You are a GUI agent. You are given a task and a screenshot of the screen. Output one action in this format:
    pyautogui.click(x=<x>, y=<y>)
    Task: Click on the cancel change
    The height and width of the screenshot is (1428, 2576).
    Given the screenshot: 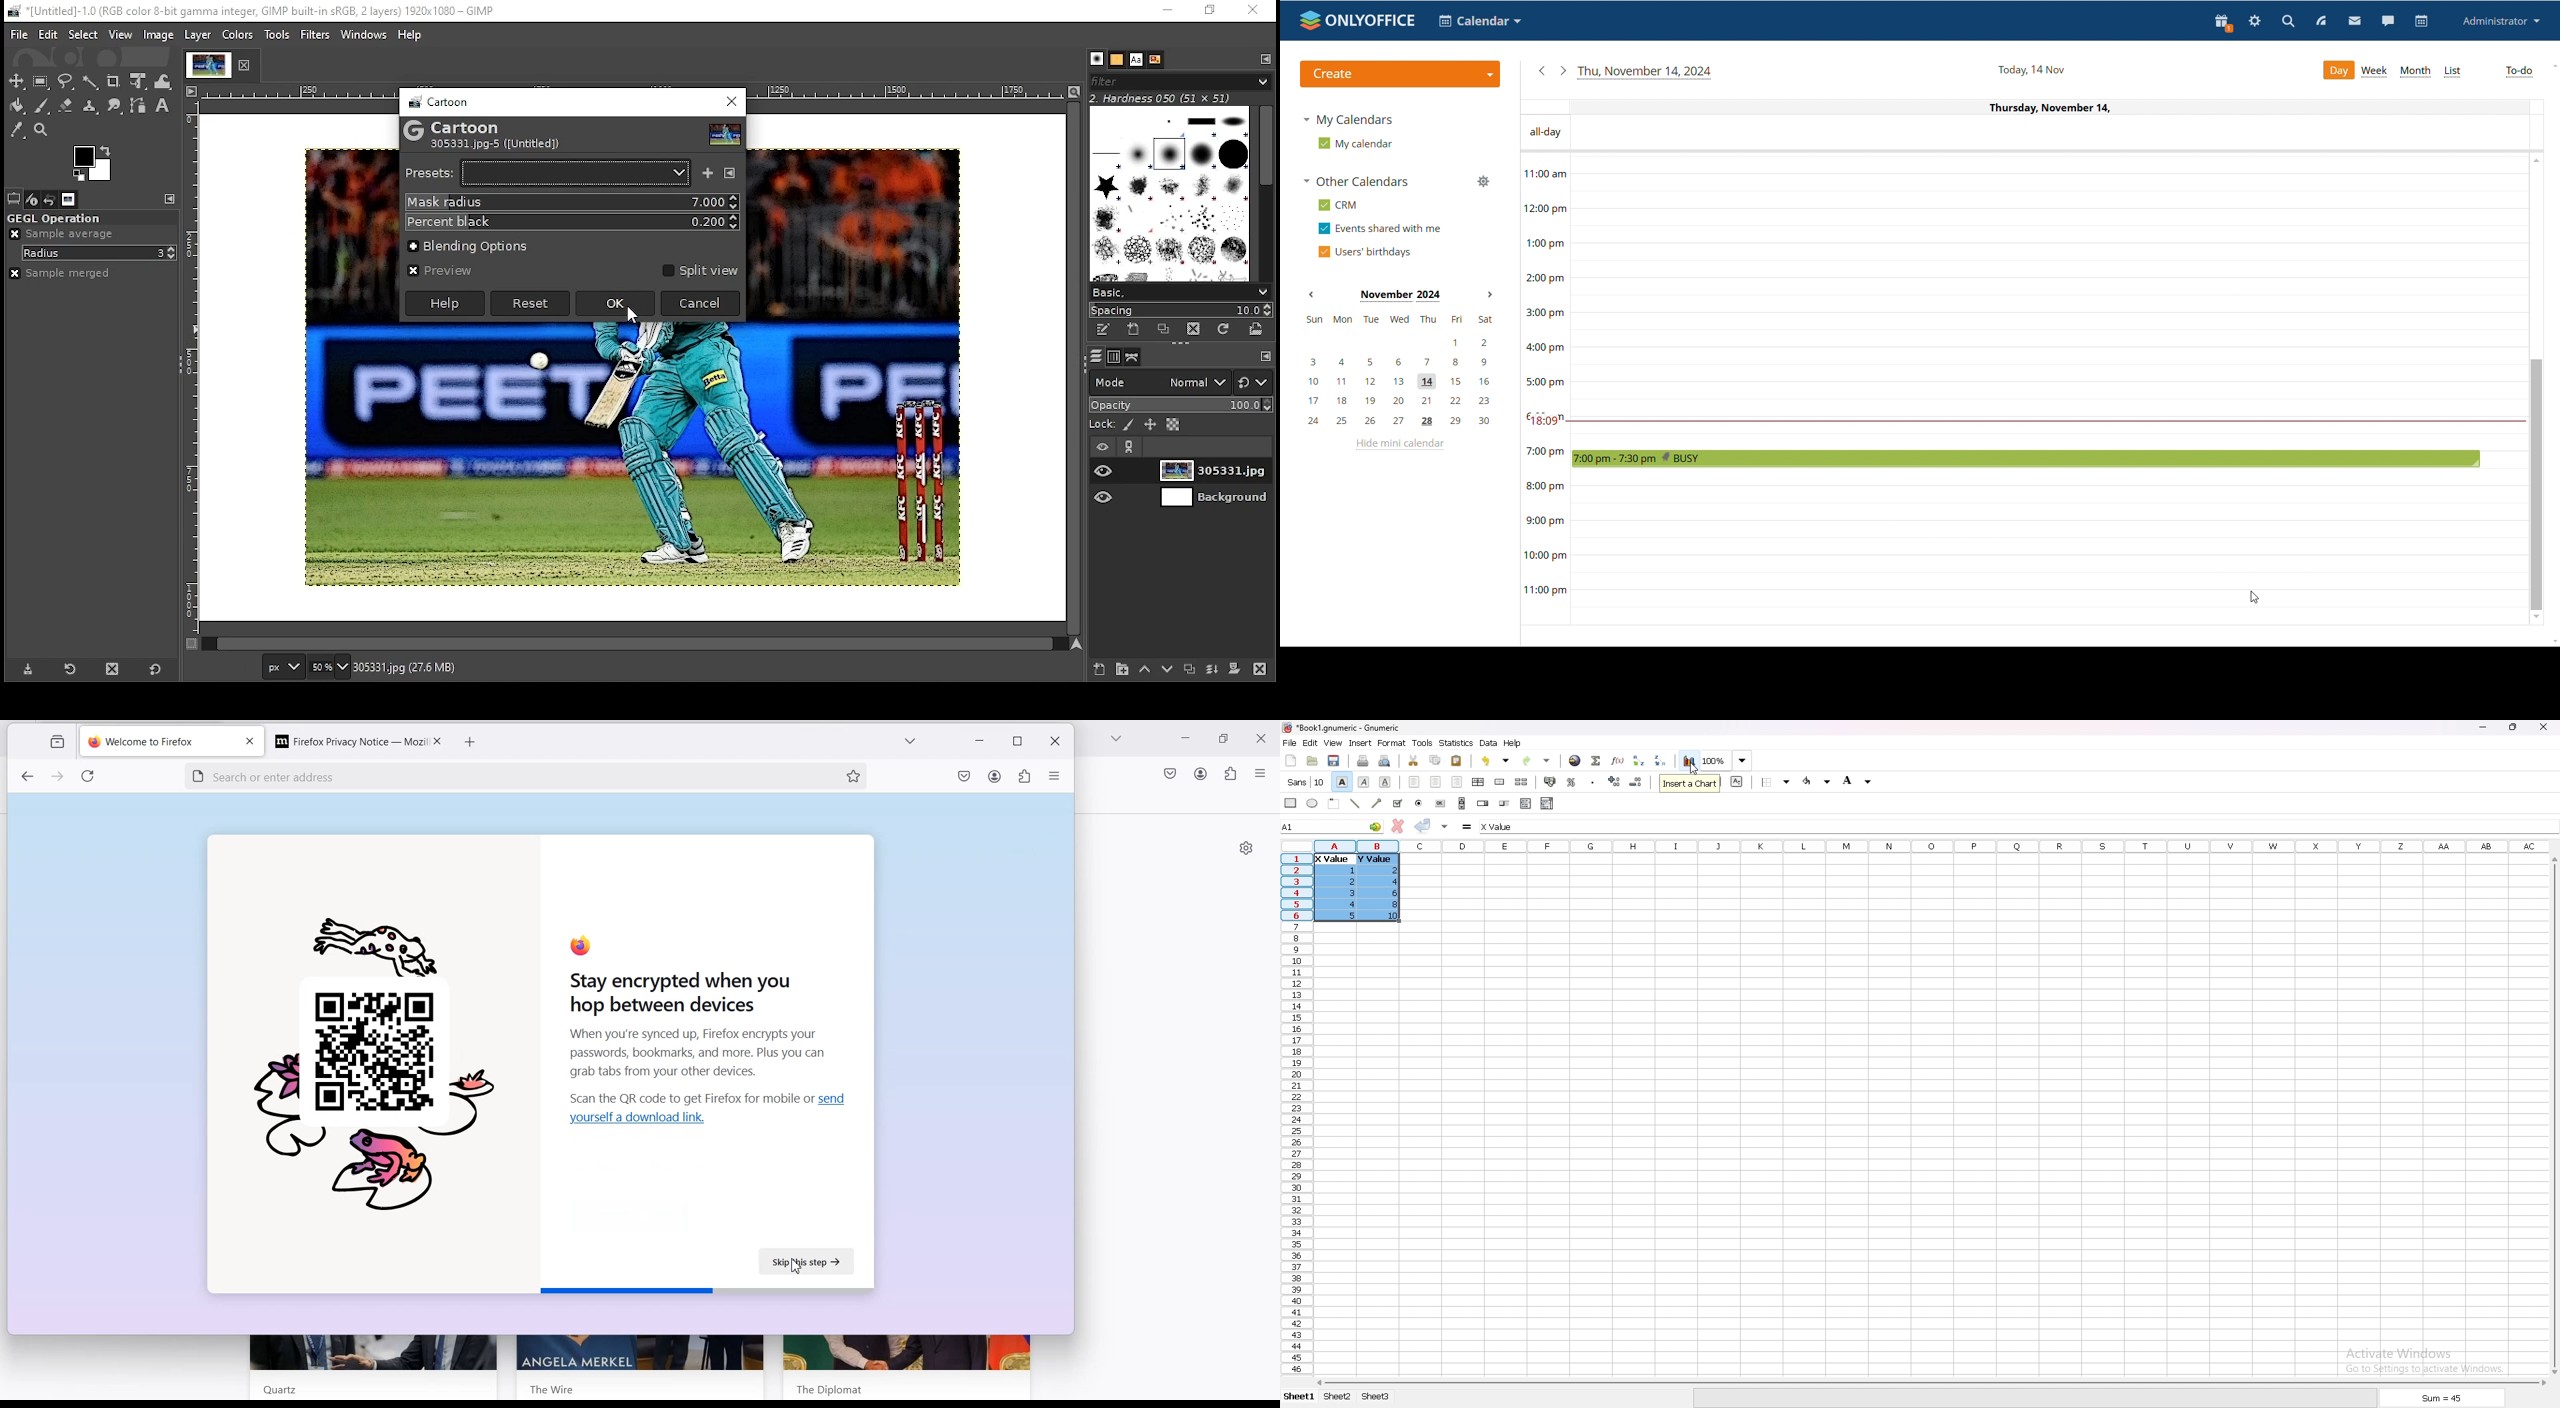 What is the action you would take?
    pyautogui.click(x=1399, y=826)
    